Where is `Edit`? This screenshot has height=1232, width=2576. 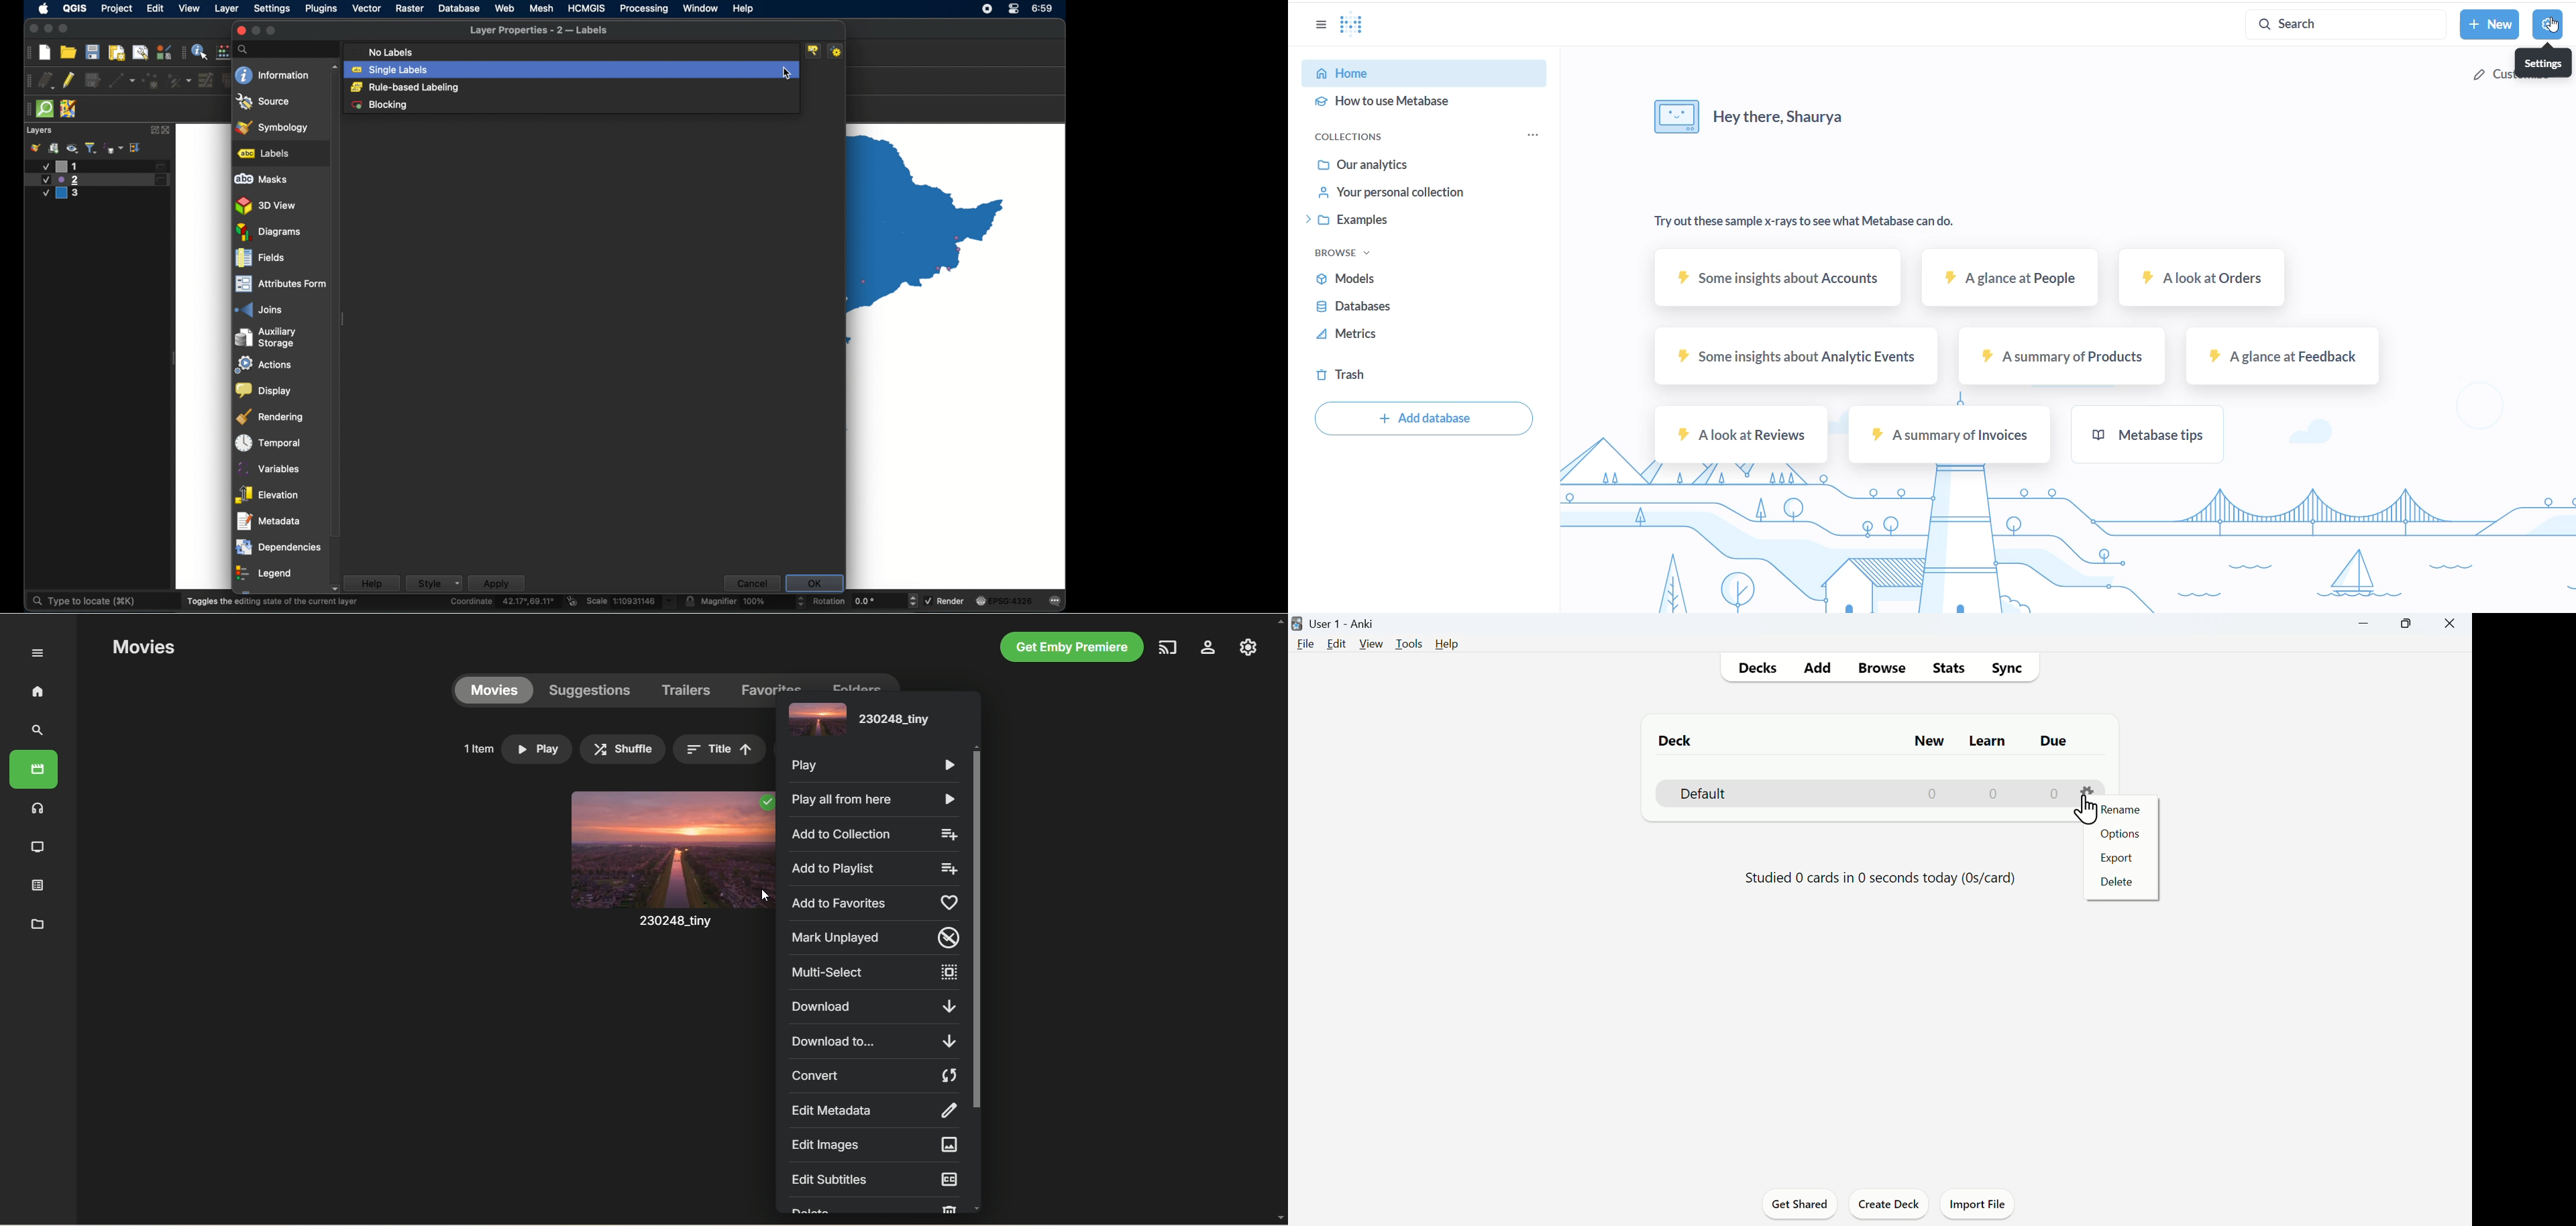 Edit is located at coordinates (1337, 644).